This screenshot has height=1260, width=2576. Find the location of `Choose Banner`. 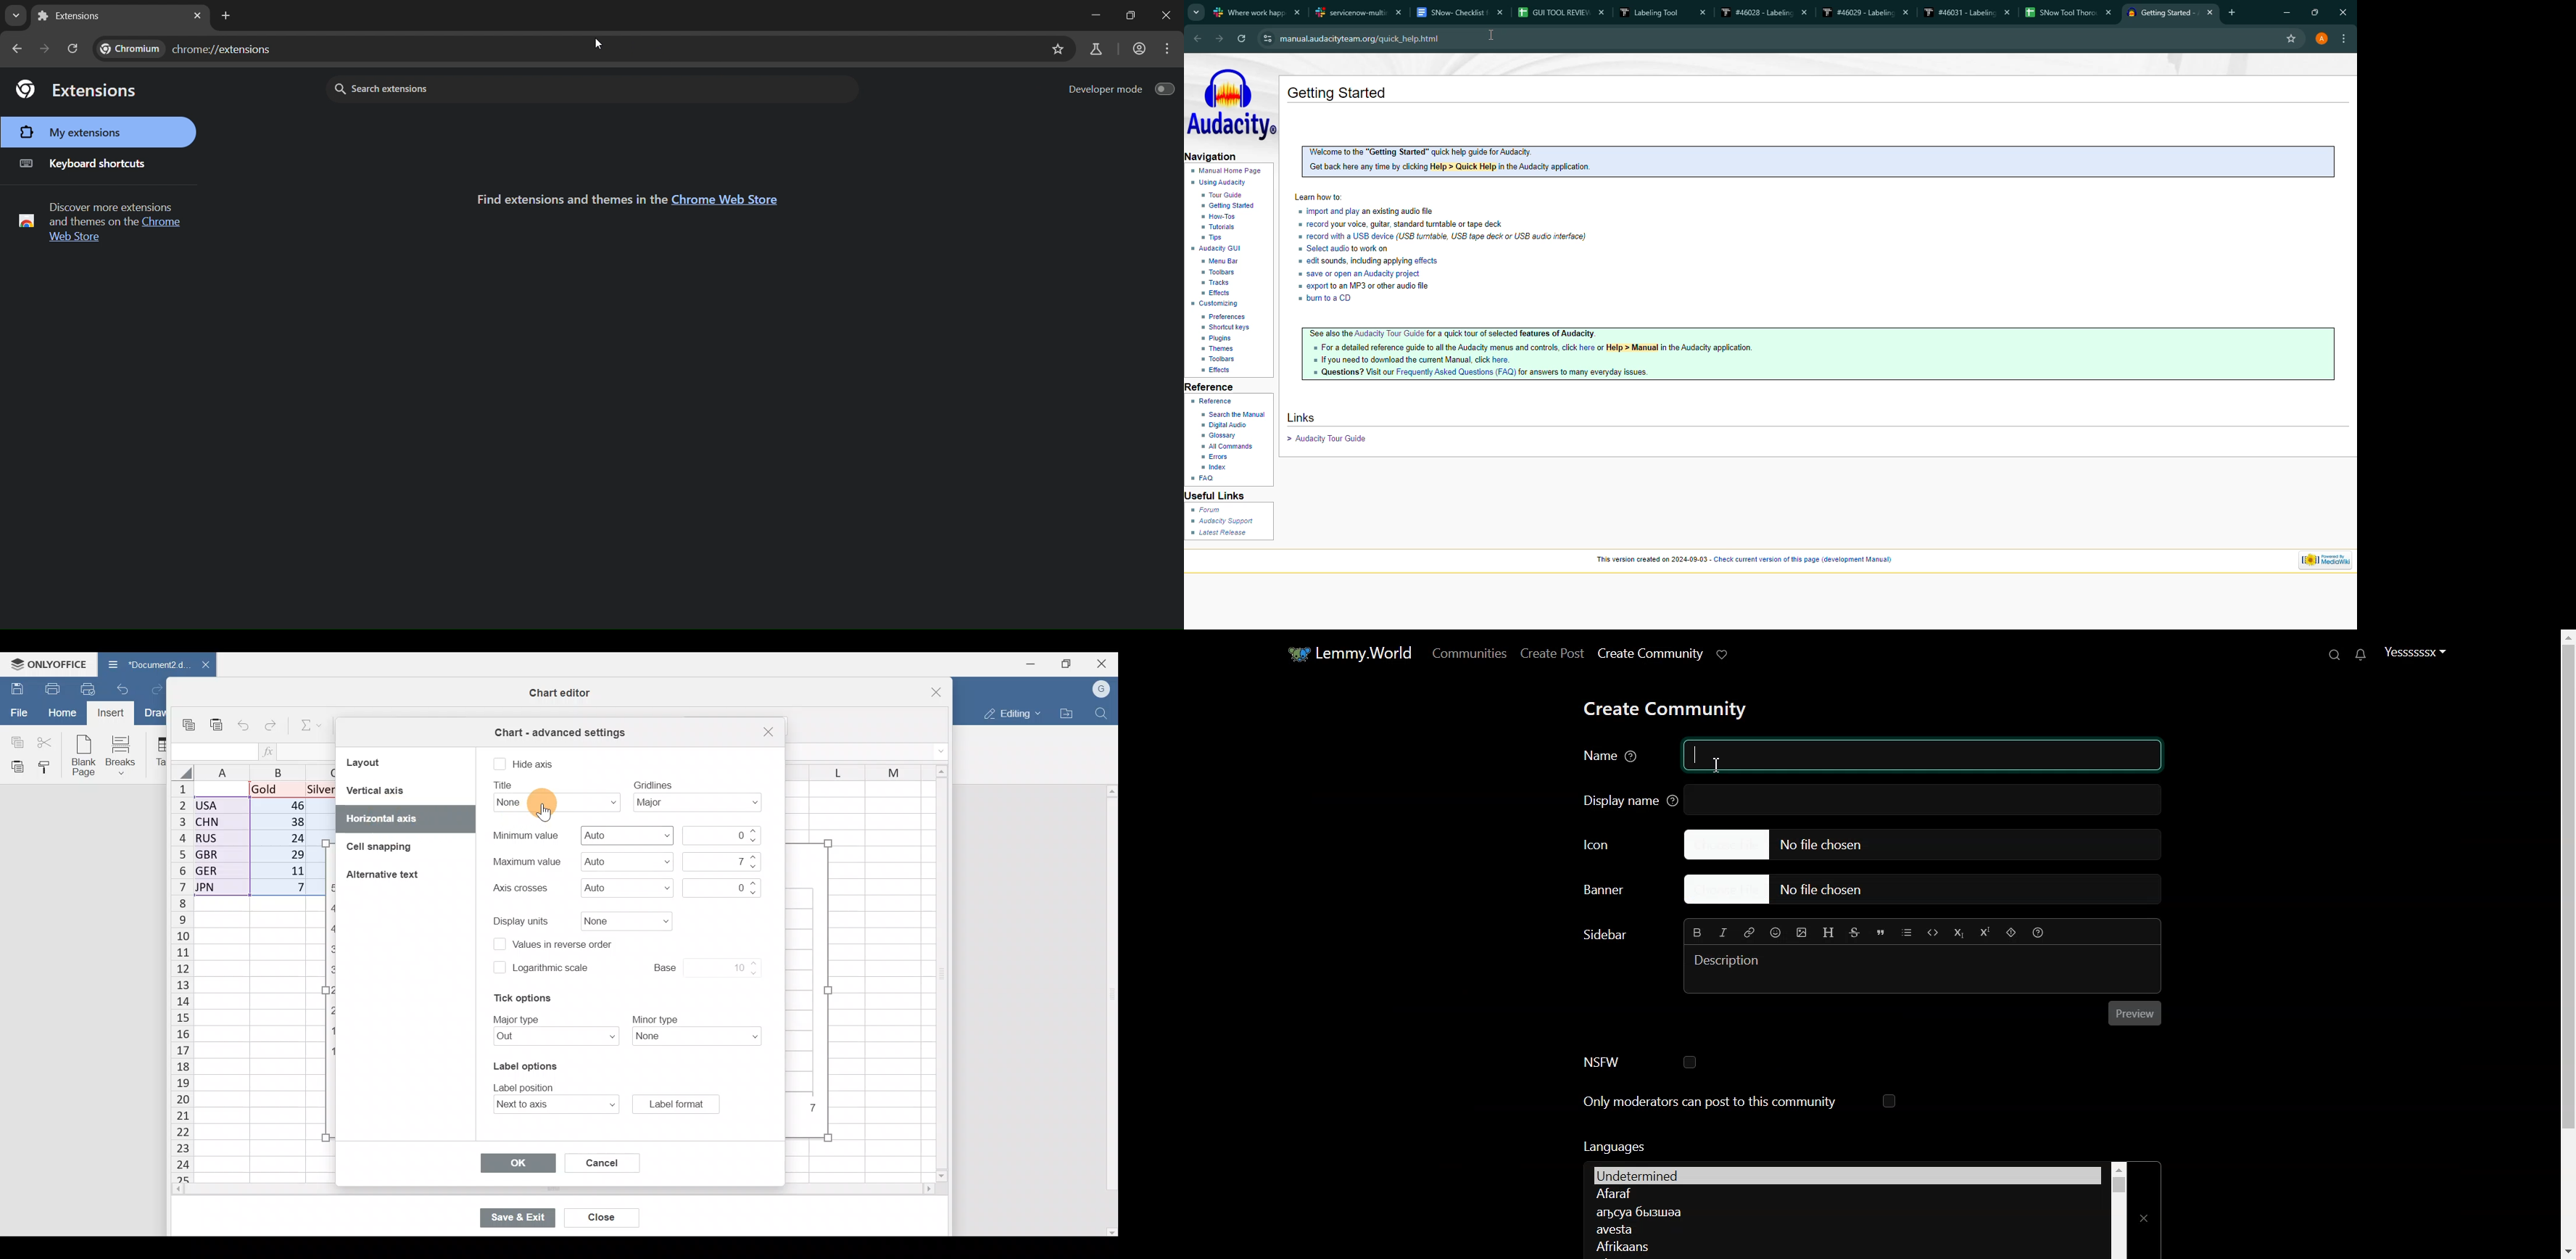

Choose Banner is located at coordinates (1617, 893).